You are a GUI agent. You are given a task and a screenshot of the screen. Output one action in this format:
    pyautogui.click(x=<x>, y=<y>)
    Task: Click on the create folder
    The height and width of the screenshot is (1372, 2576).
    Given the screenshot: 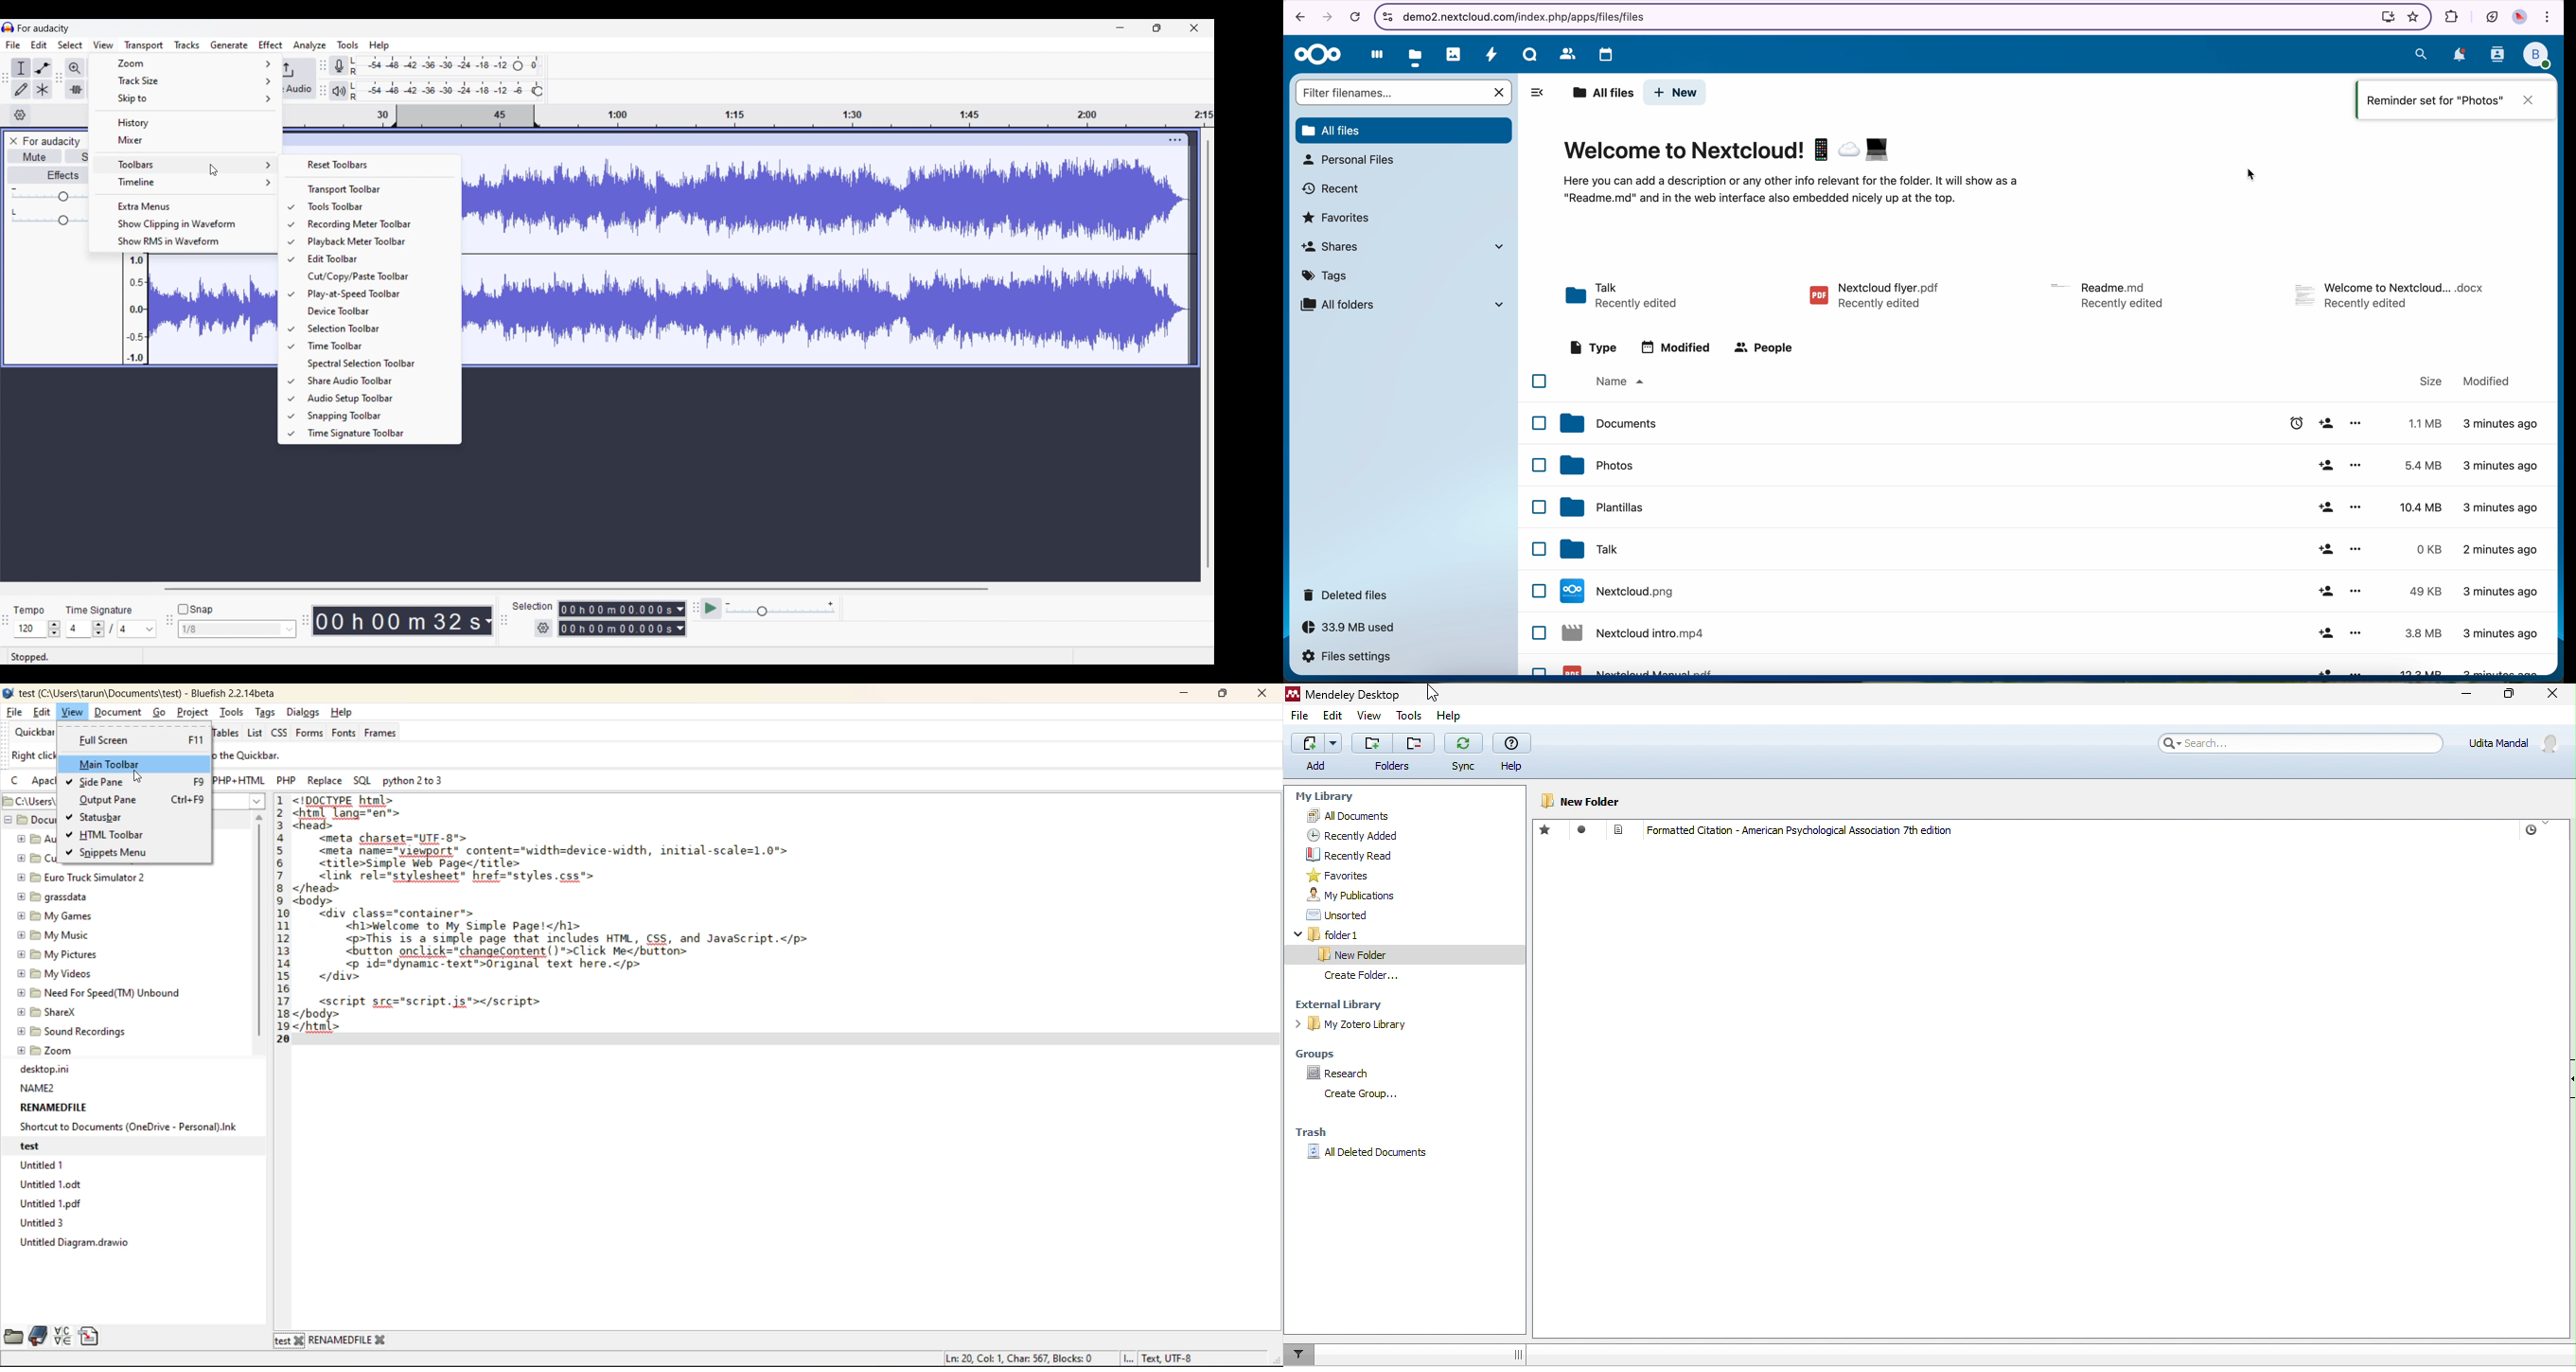 What is the action you would take?
    pyautogui.click(x=1366, y=975)
    